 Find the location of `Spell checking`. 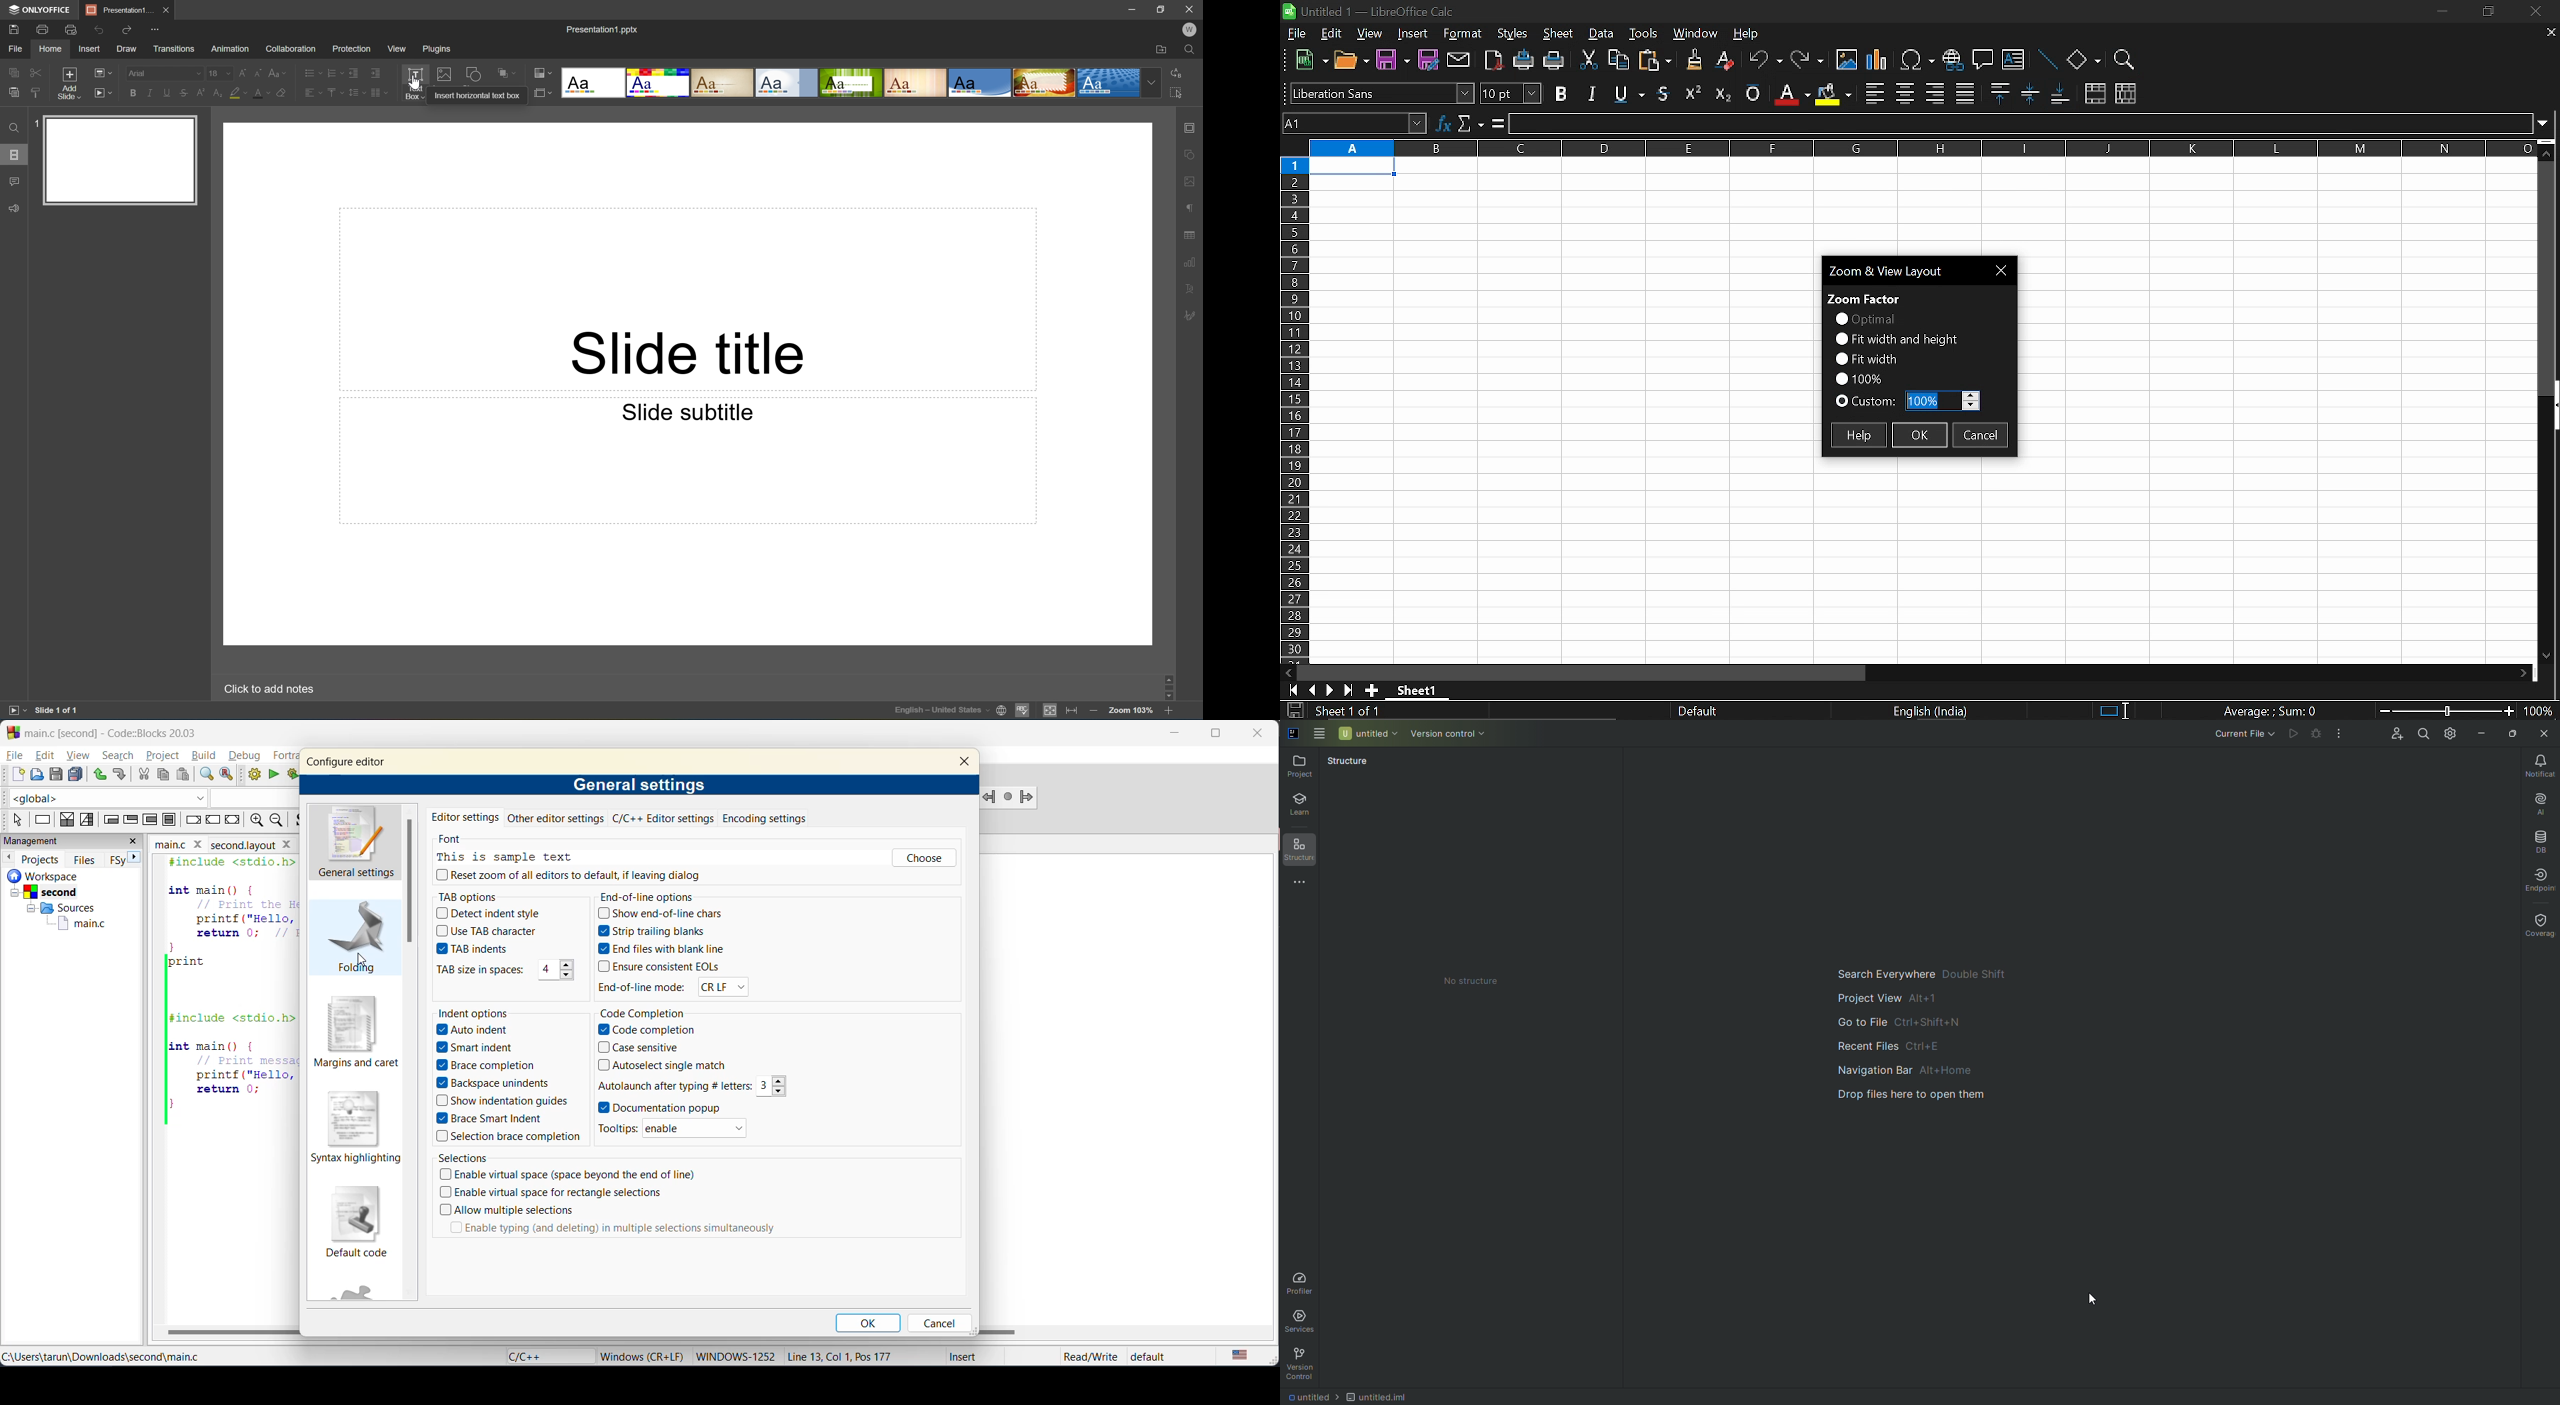

Spell checking is located at coordinates (1023, 712).